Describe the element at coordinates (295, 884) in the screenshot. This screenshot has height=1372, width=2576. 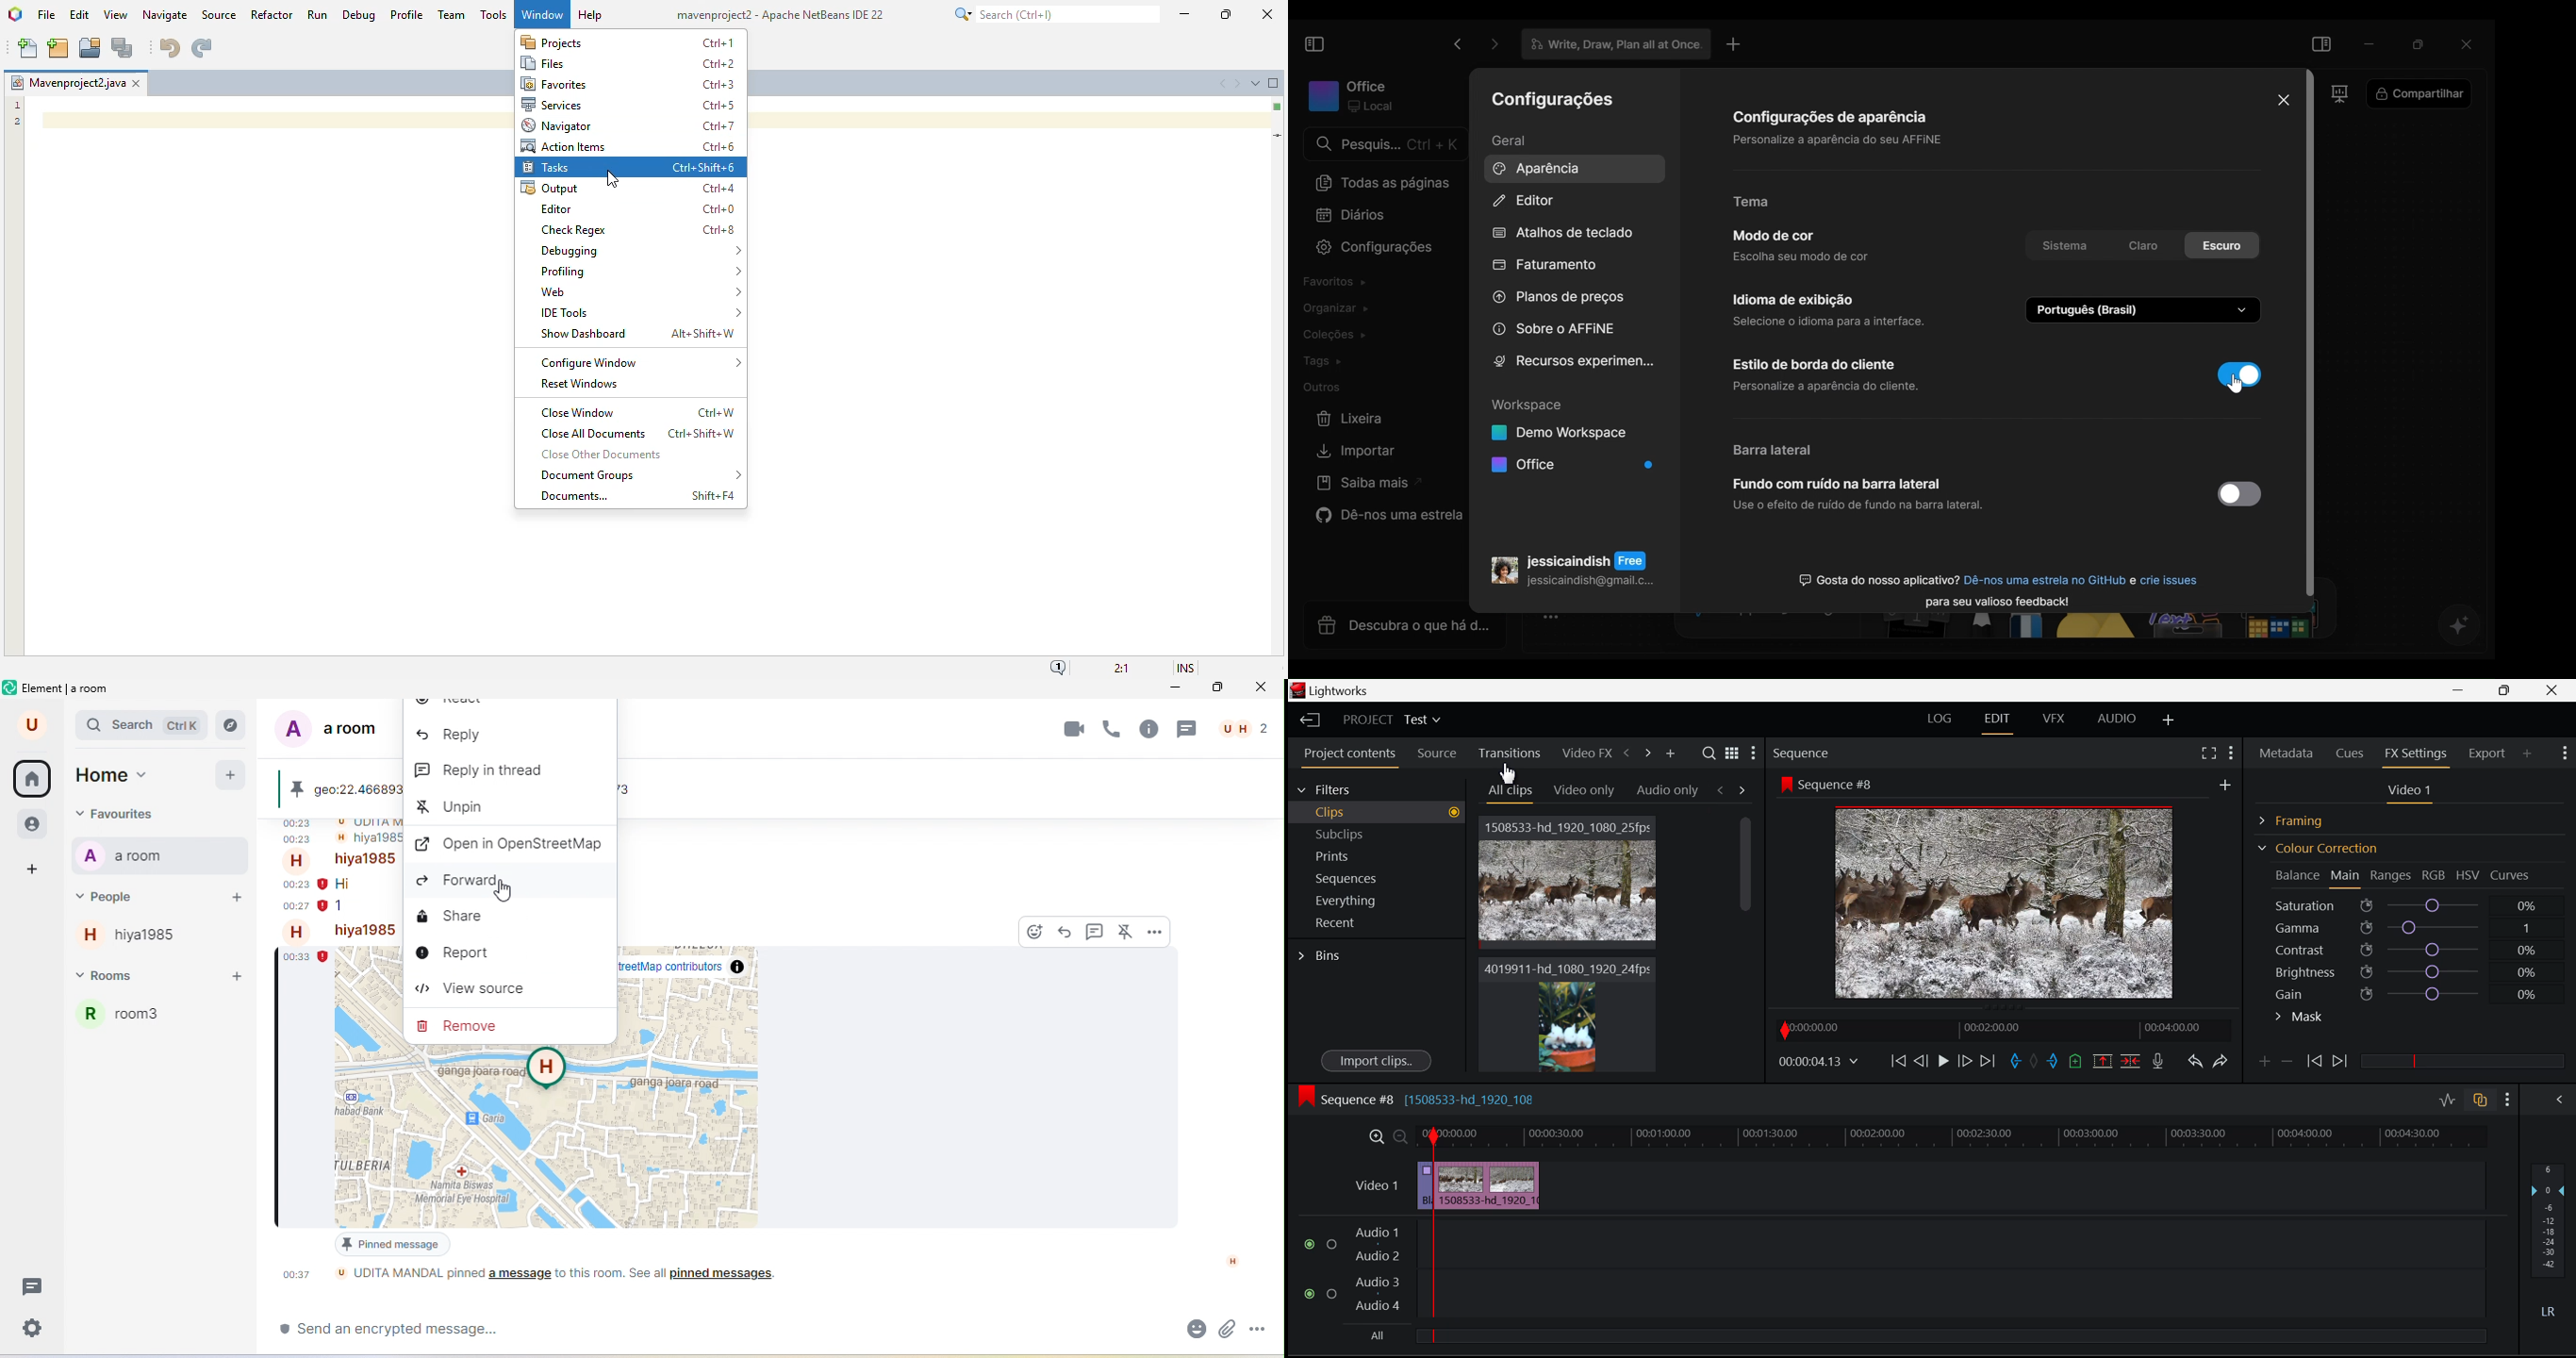
I see `00.23` at that location.